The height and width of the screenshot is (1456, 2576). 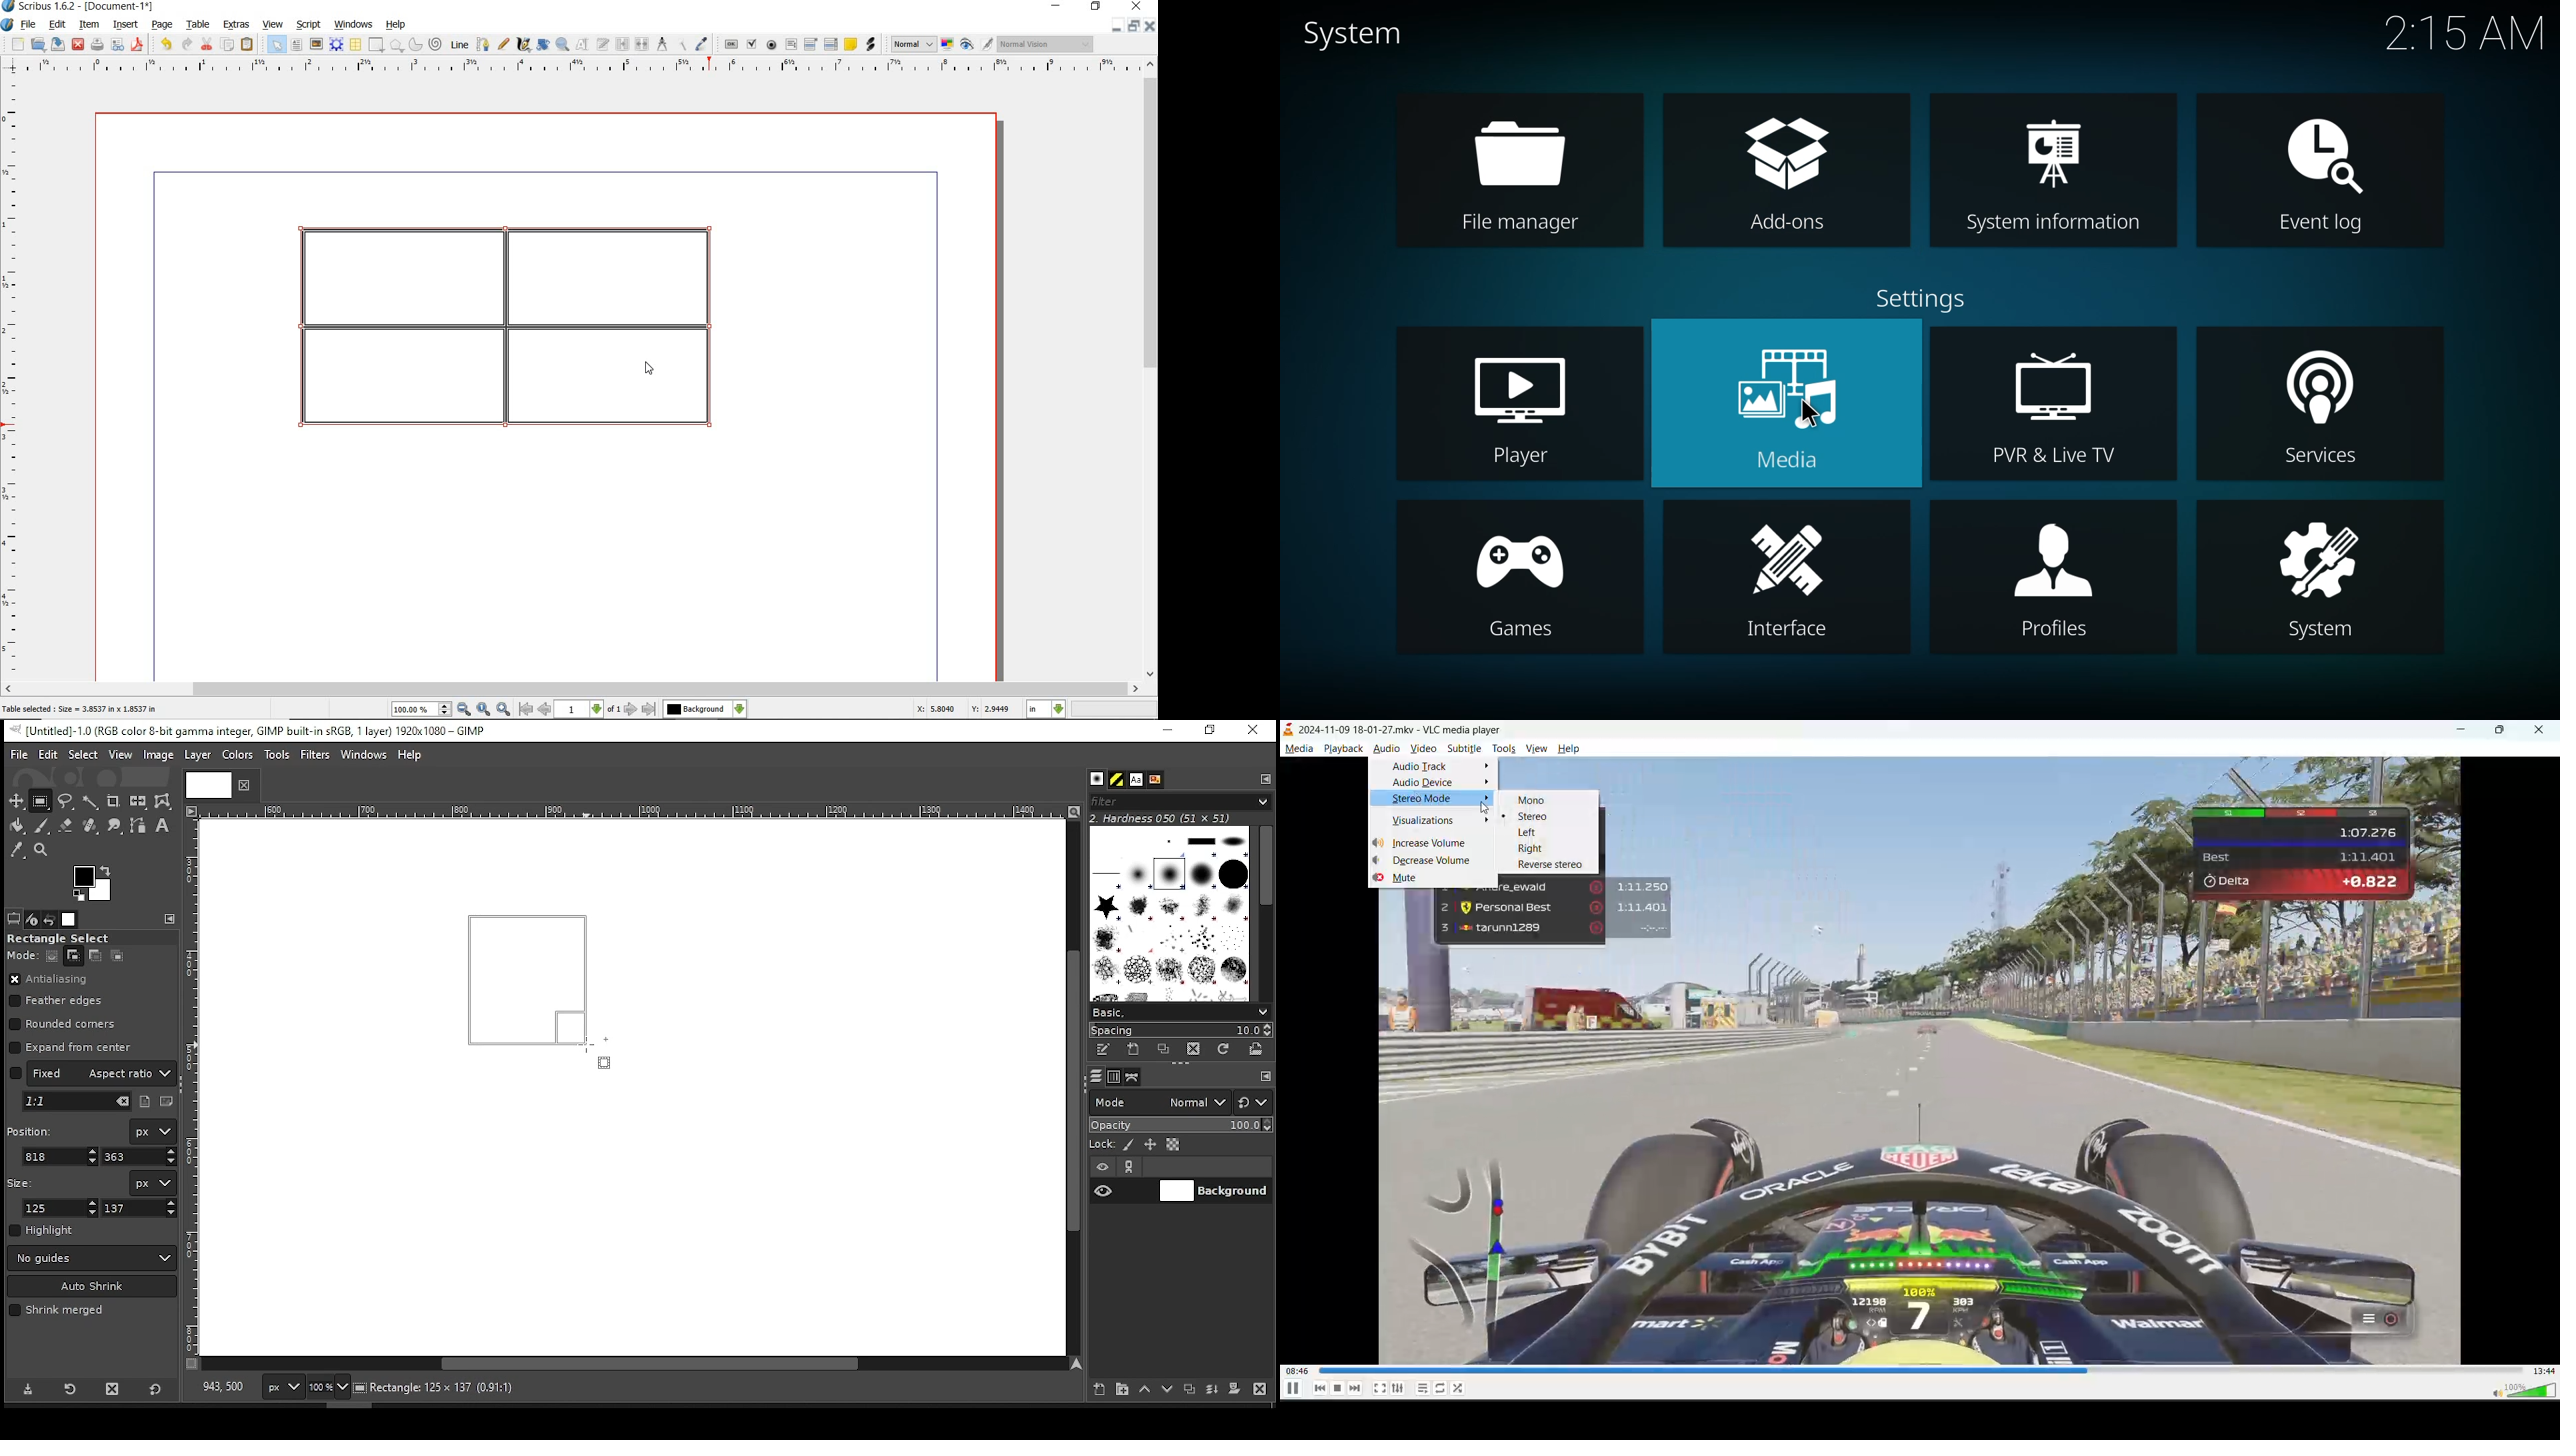 I want to click on Audio device, so click(x=1432, y=782).